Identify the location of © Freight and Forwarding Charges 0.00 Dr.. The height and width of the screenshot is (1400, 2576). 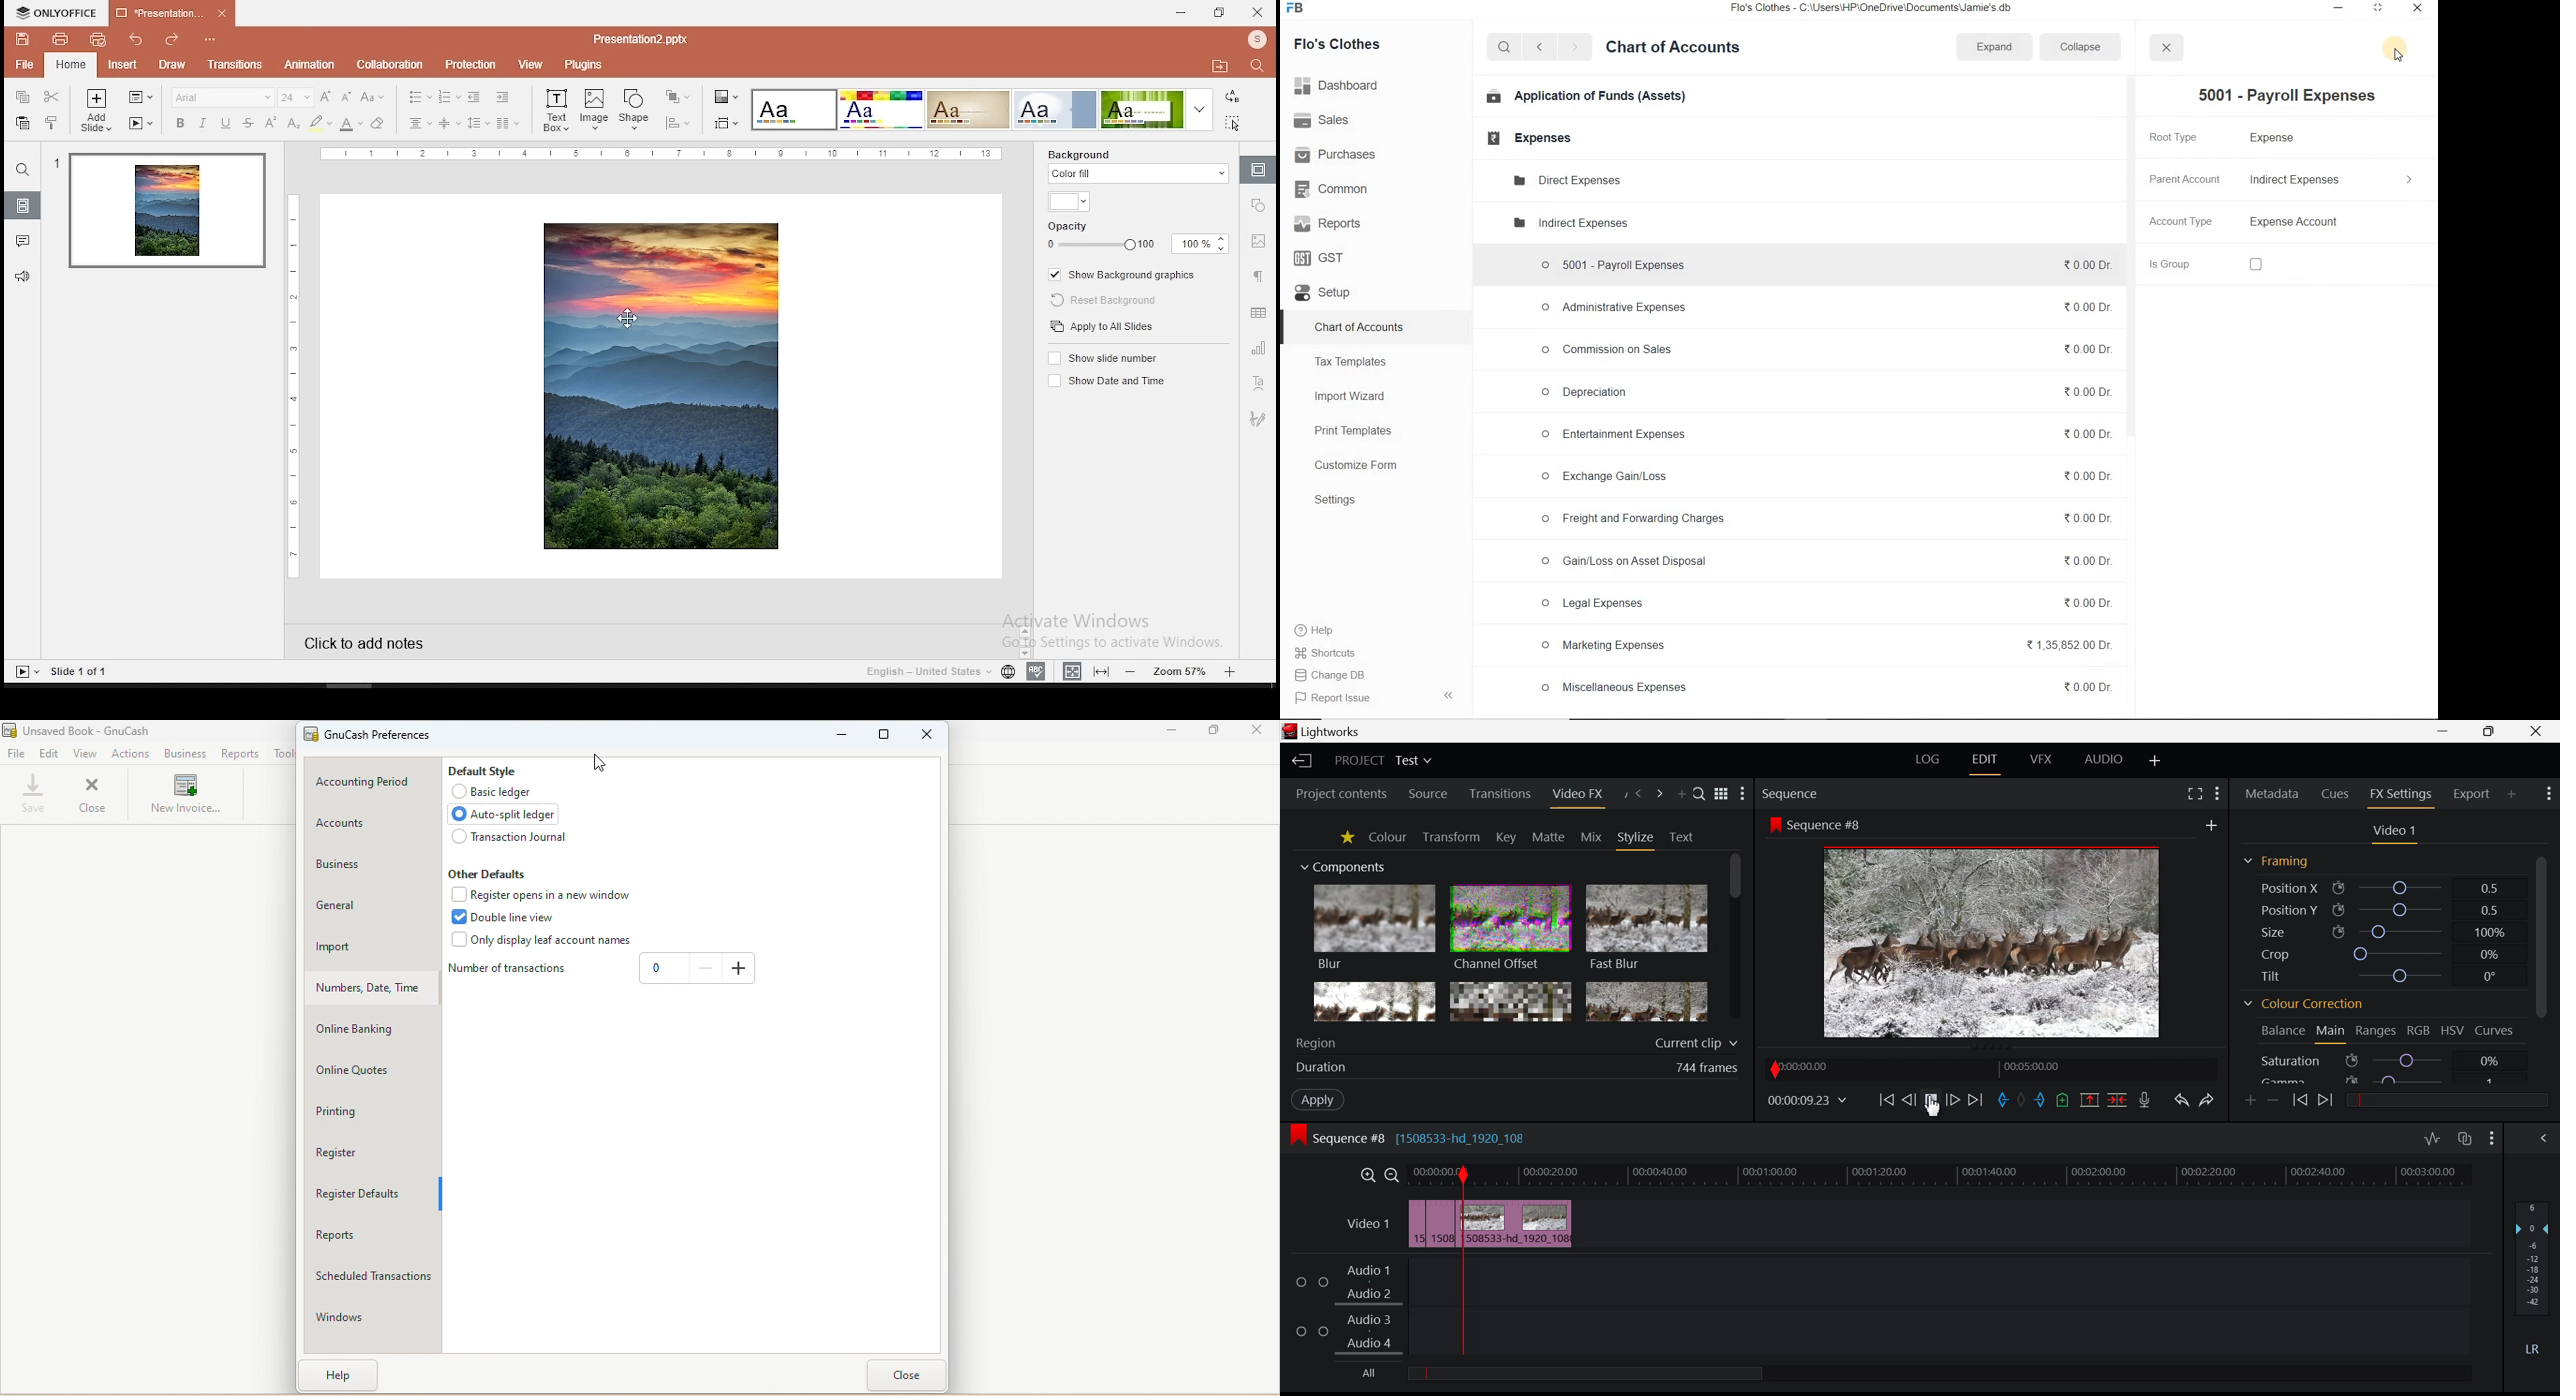
(1826, 519).